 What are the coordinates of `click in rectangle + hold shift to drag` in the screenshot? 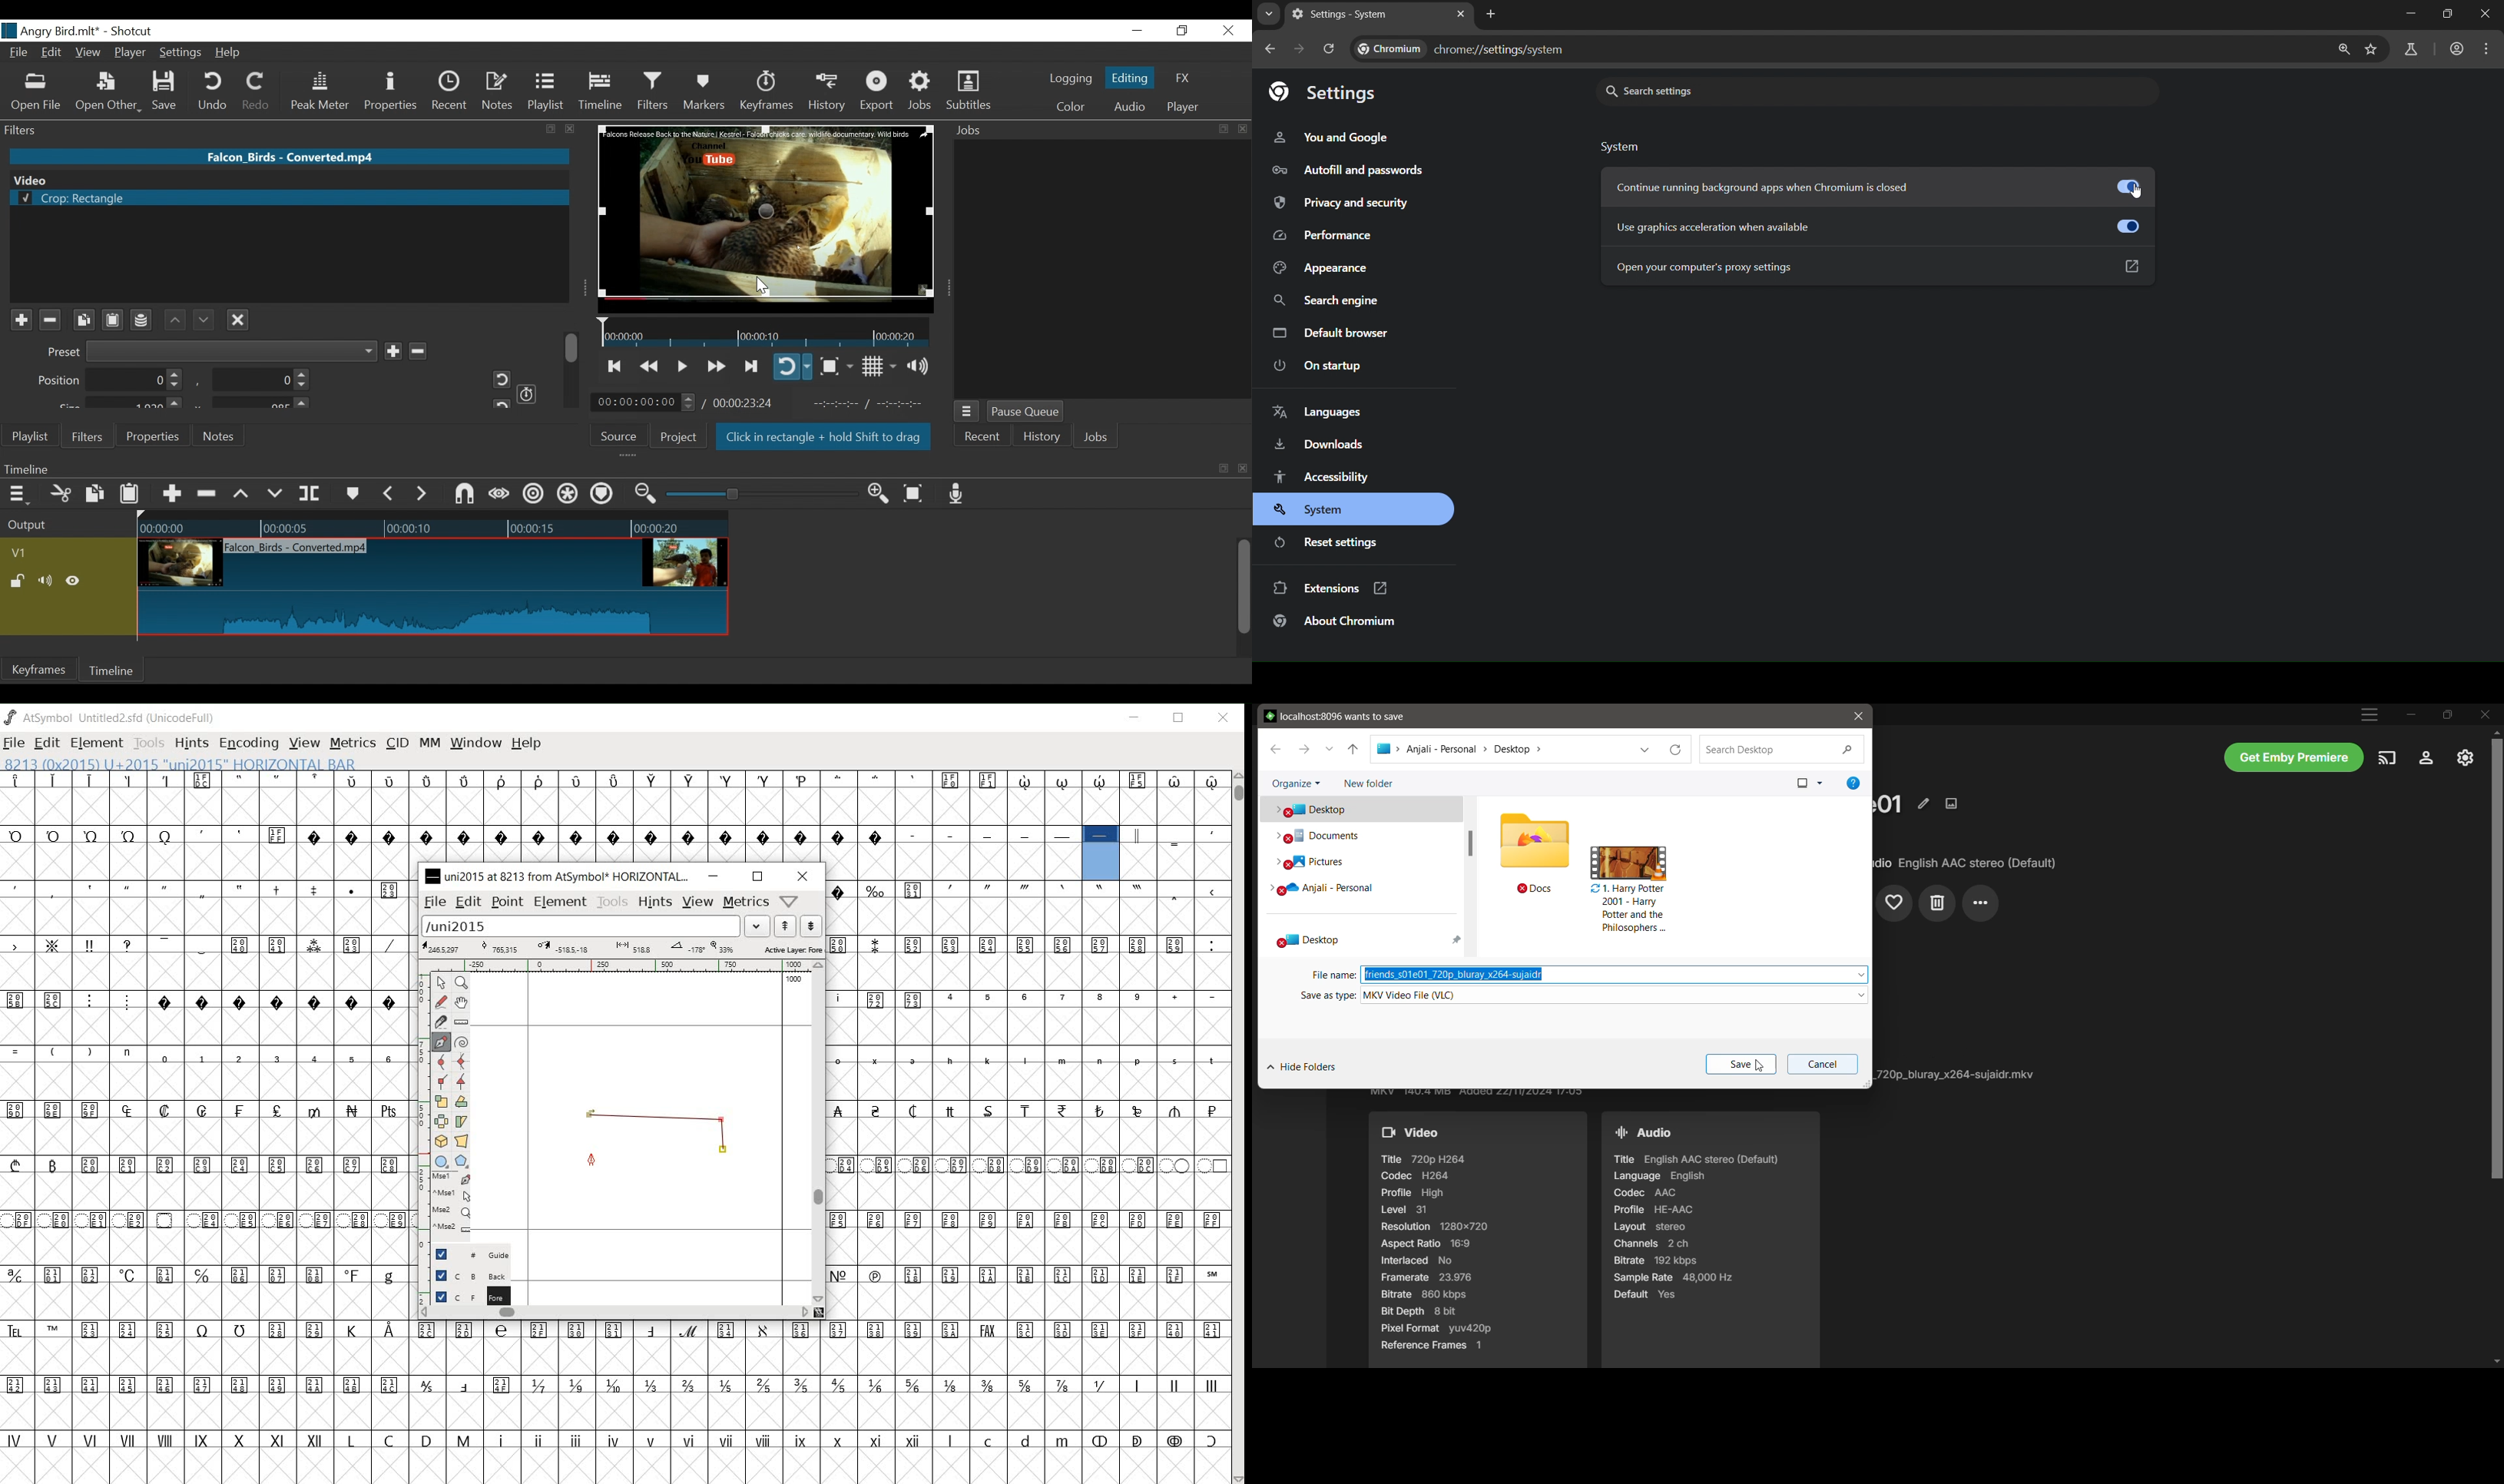 It's located at (824, 439).